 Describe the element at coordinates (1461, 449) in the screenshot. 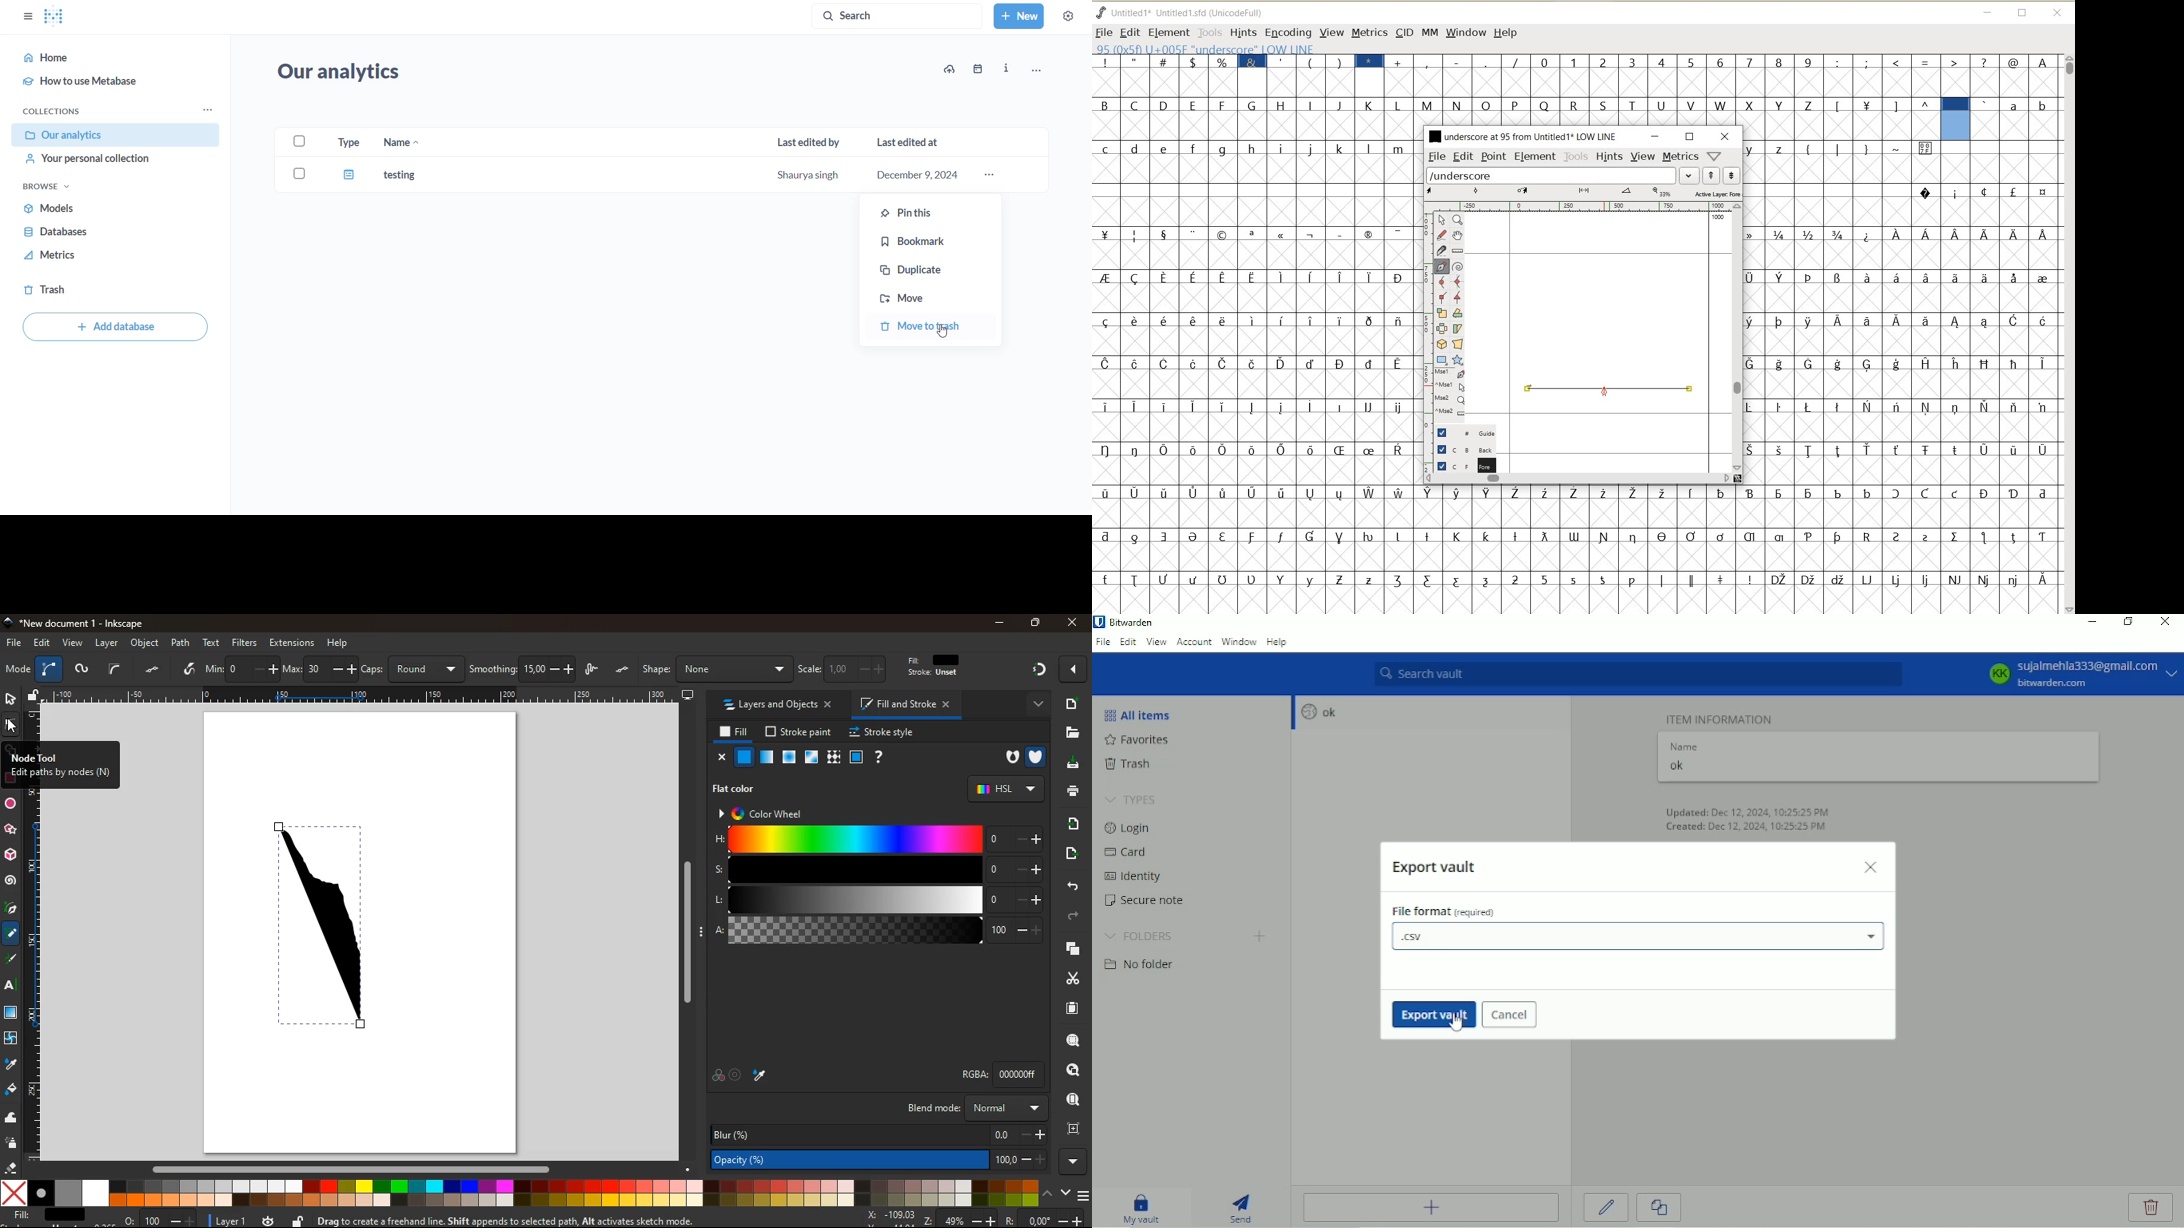

I see `BACKGROUND` at that location.